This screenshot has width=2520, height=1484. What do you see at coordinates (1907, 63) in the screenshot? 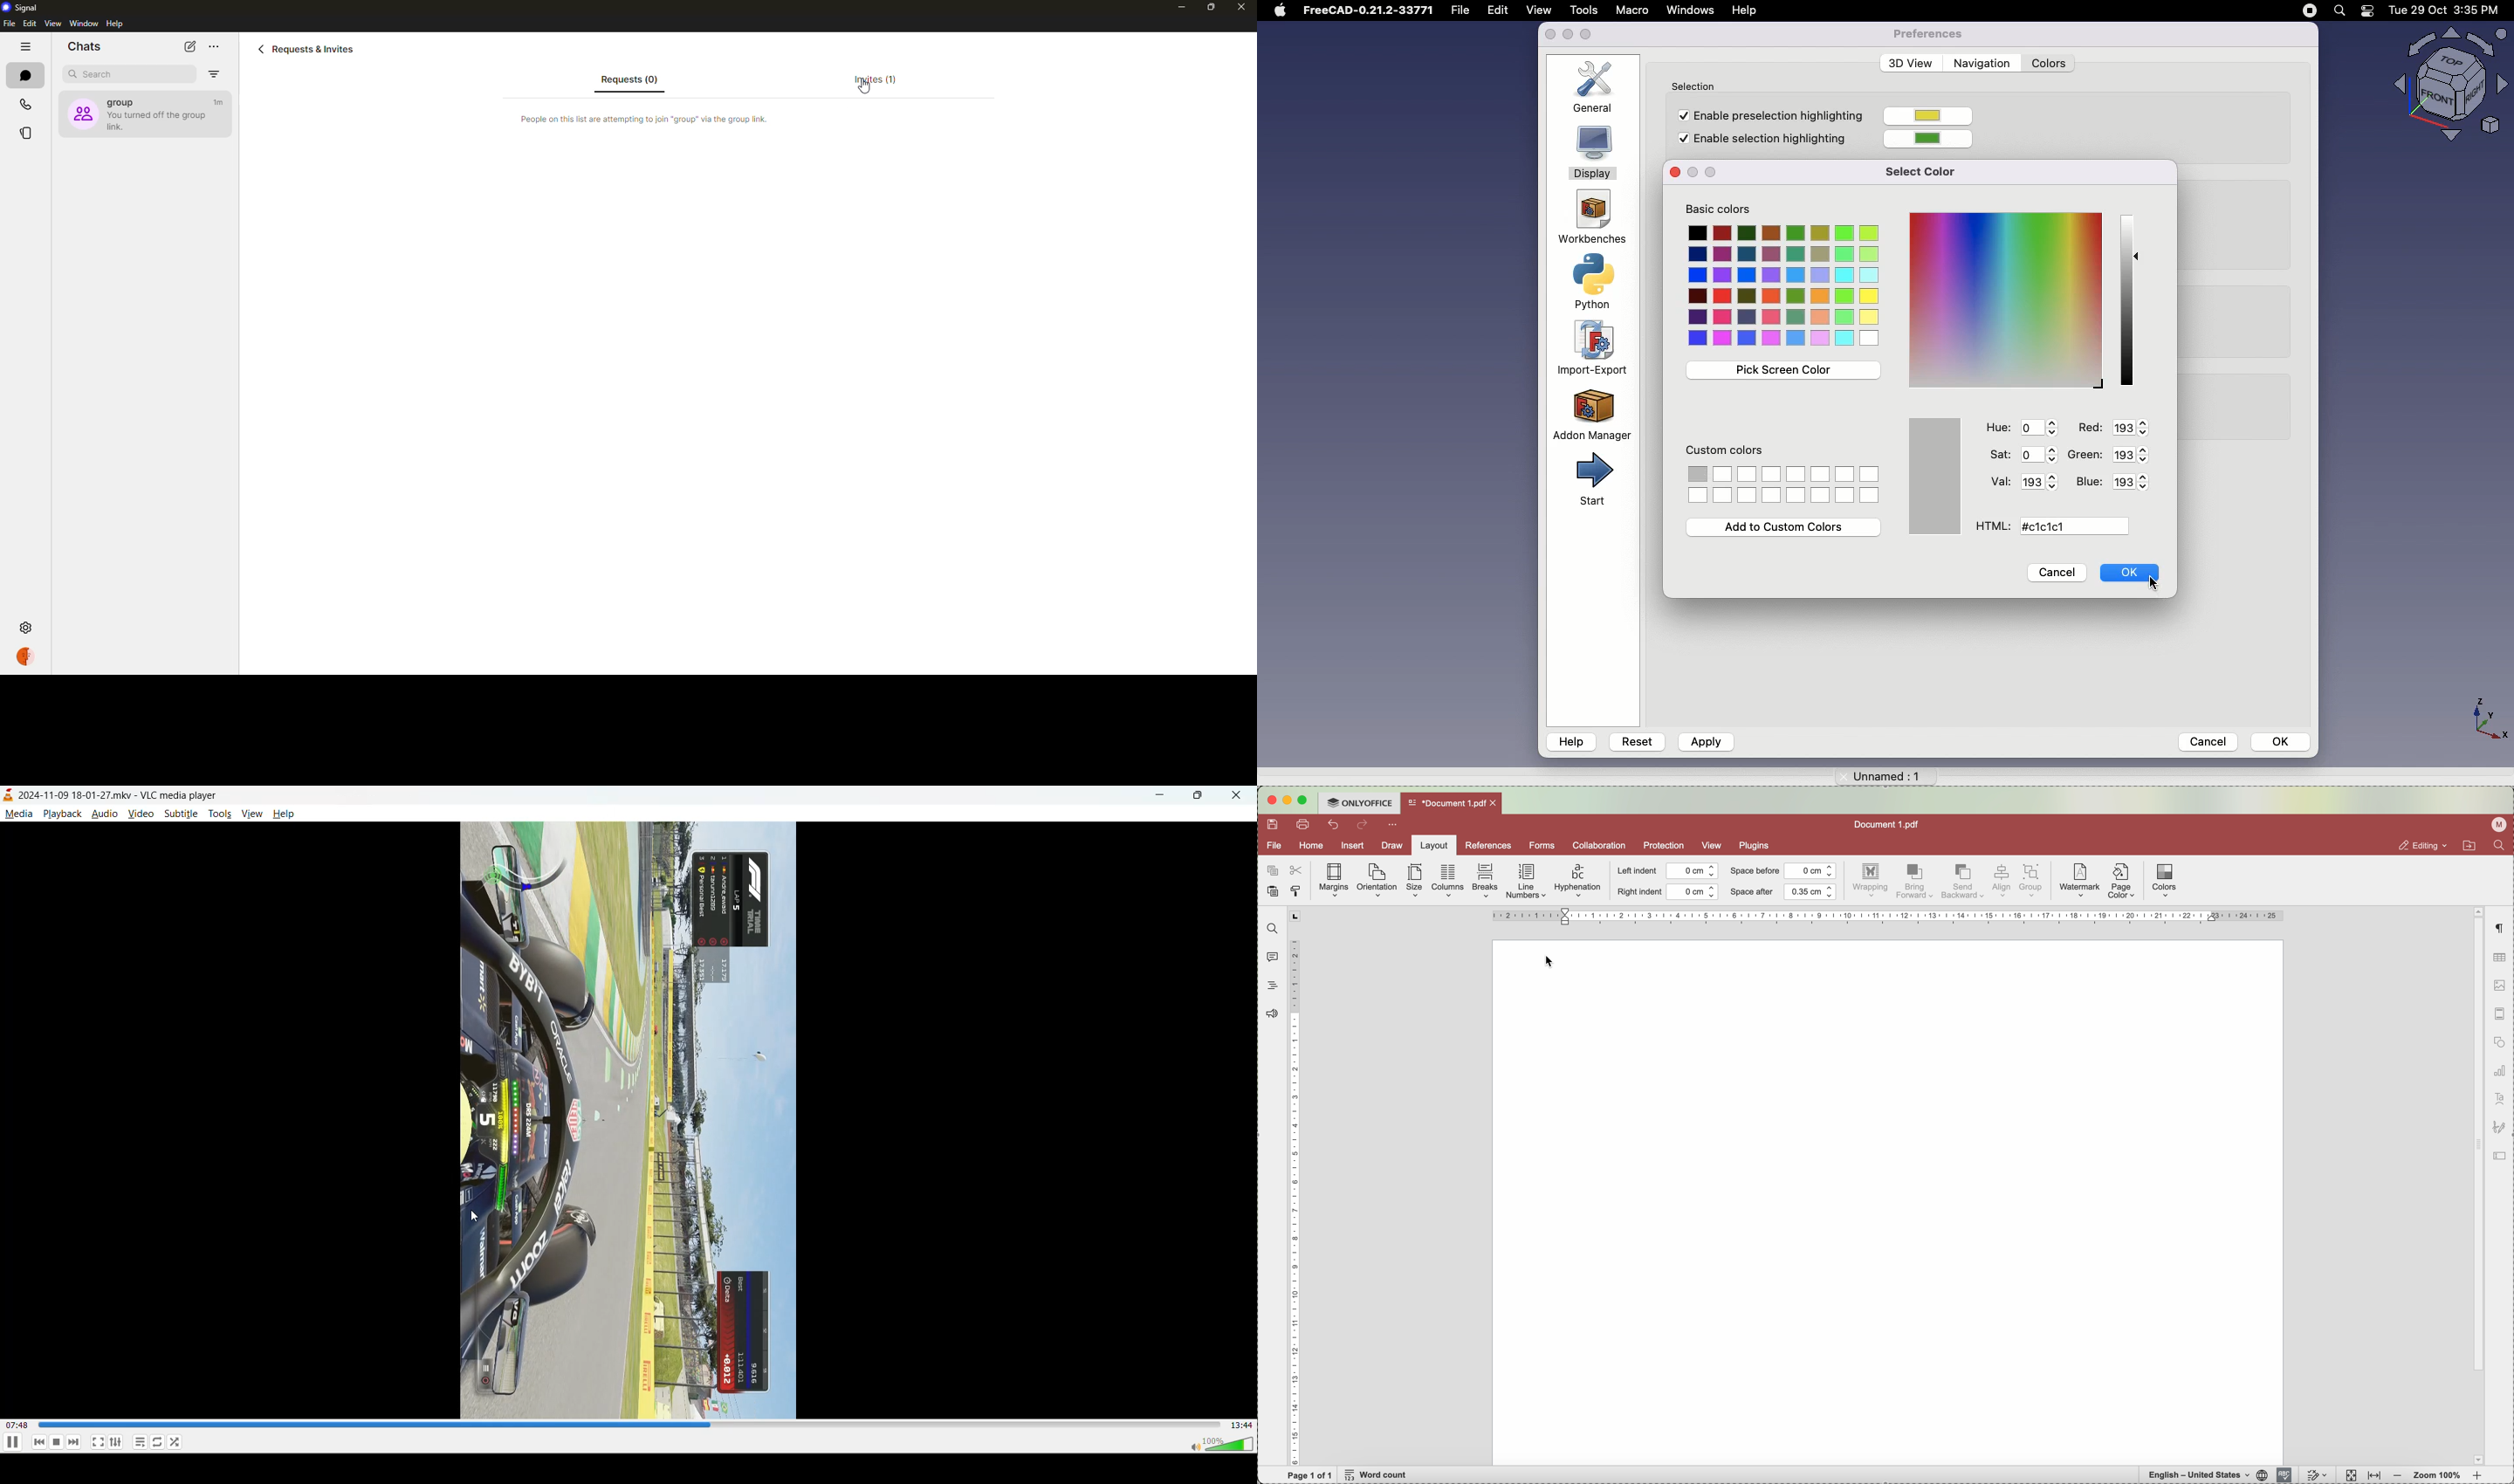
I see `3D View` at bounding box center [1907, 63].